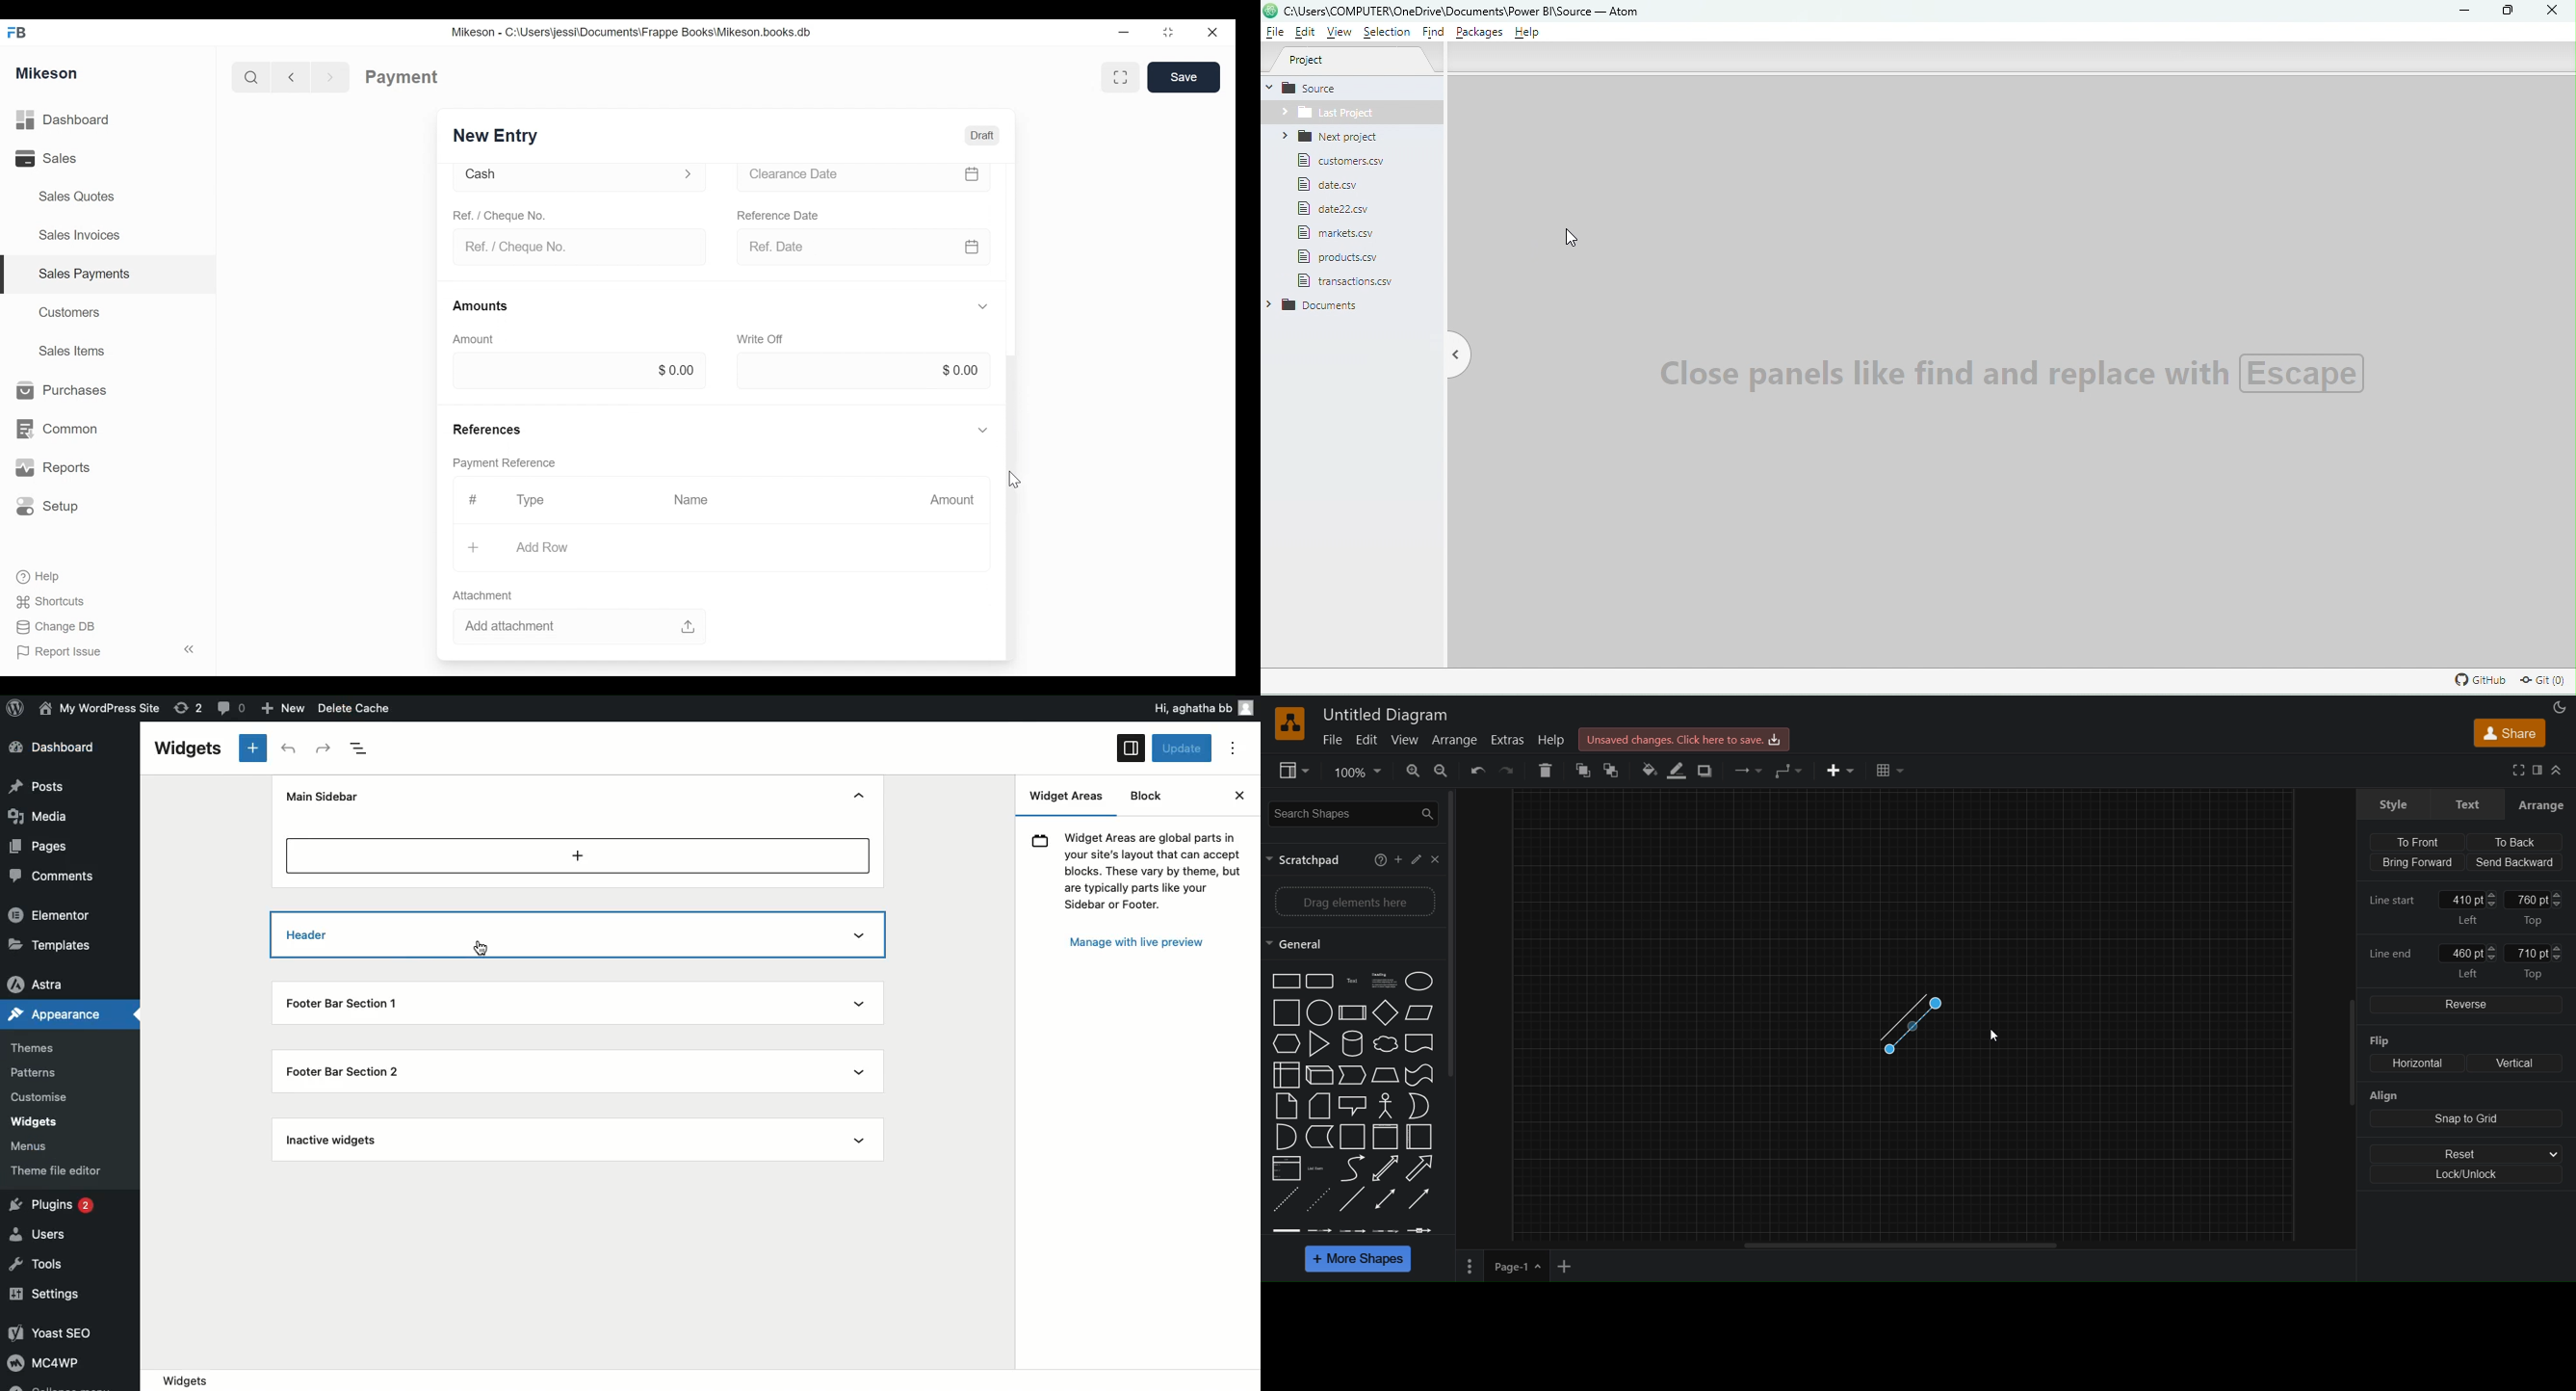  What do you see at coordinates (1548, 769) in the screenshot?
I see `delete` at bounding box center [1548, 769].